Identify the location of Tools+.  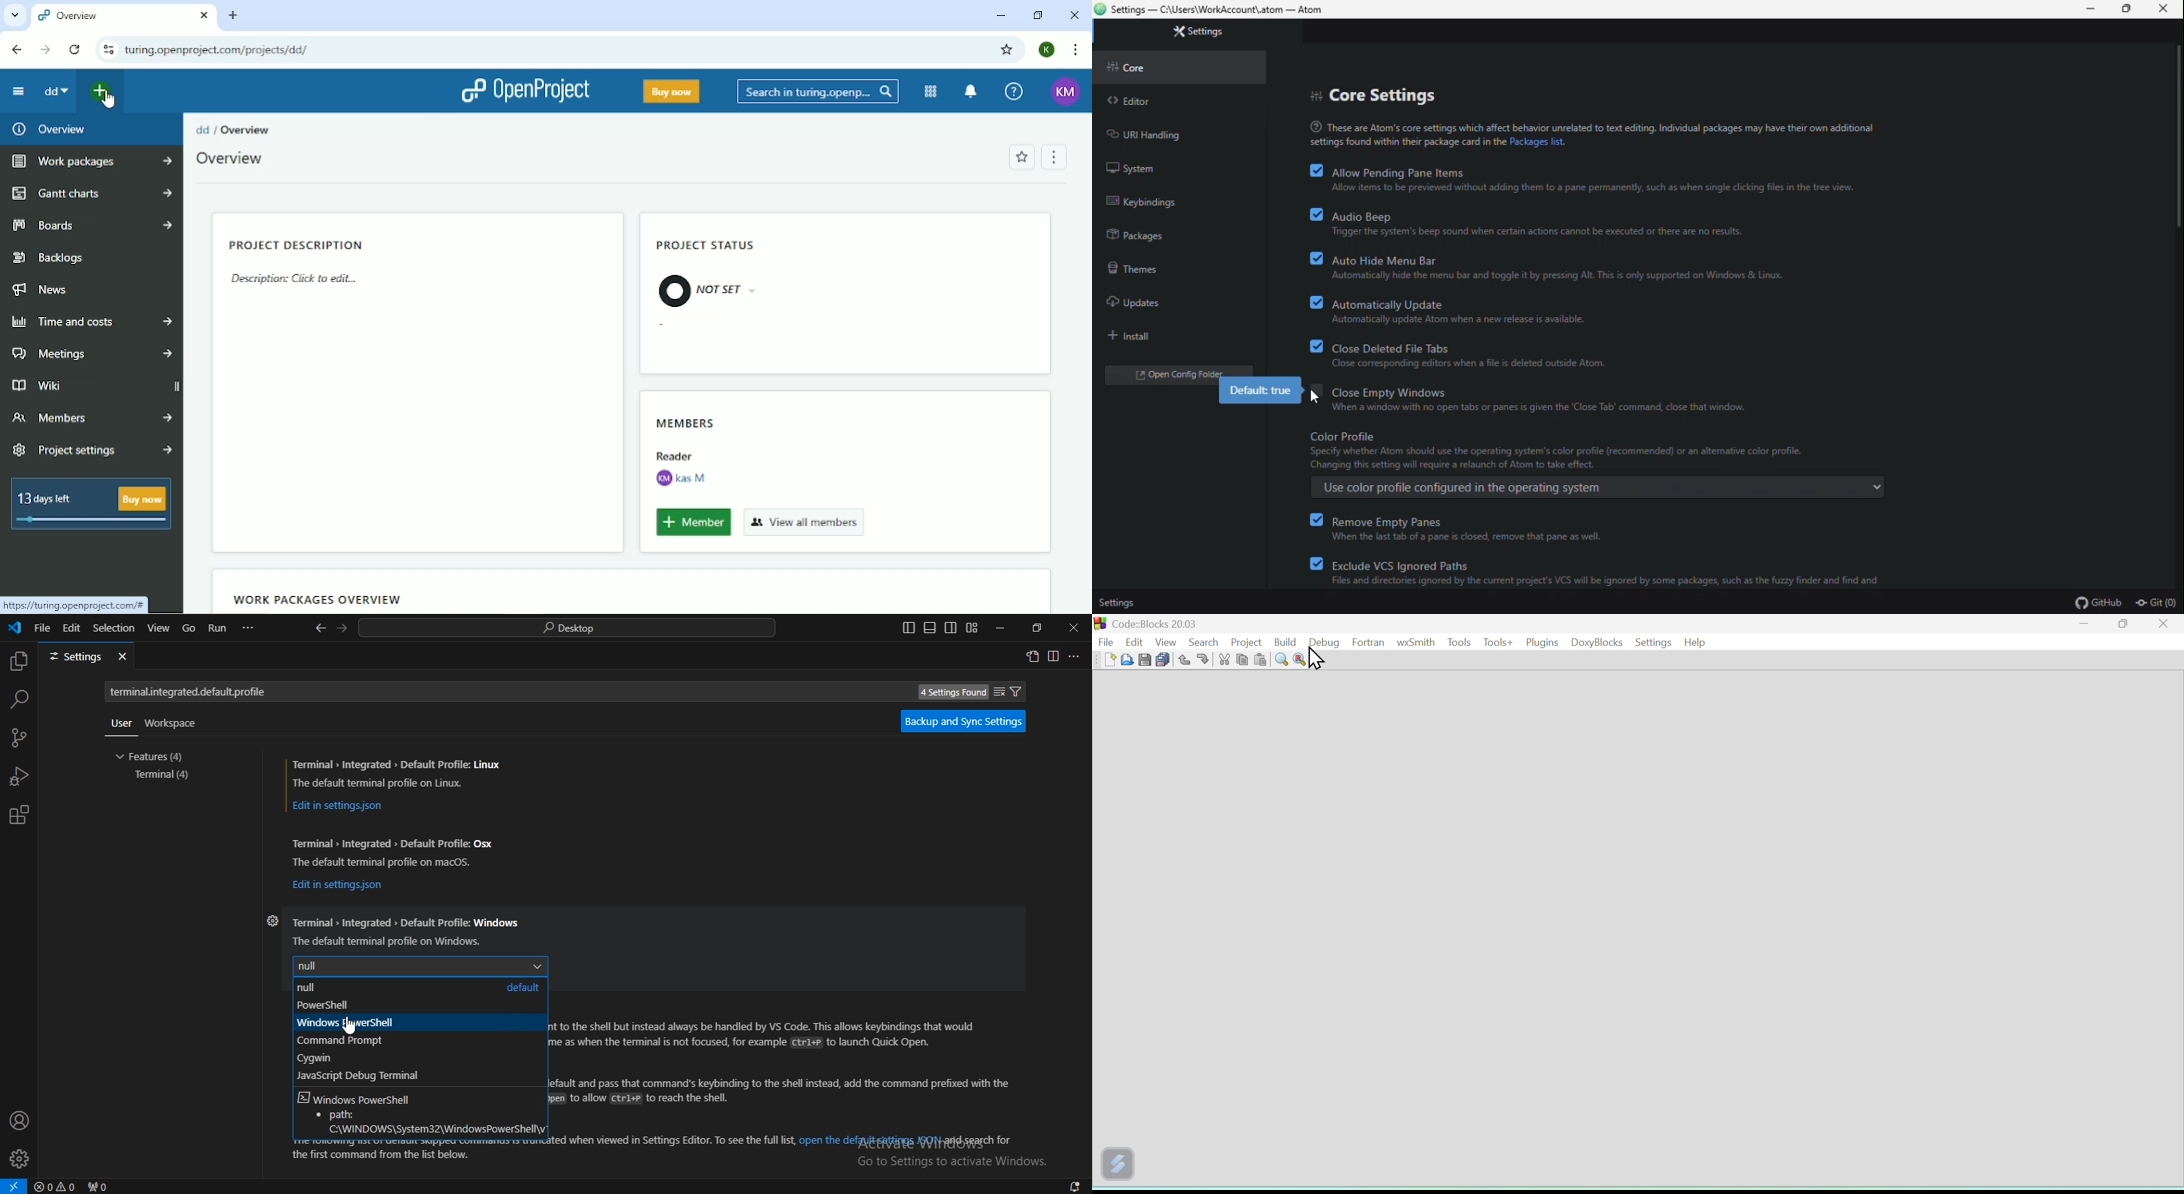
(1495, 641).